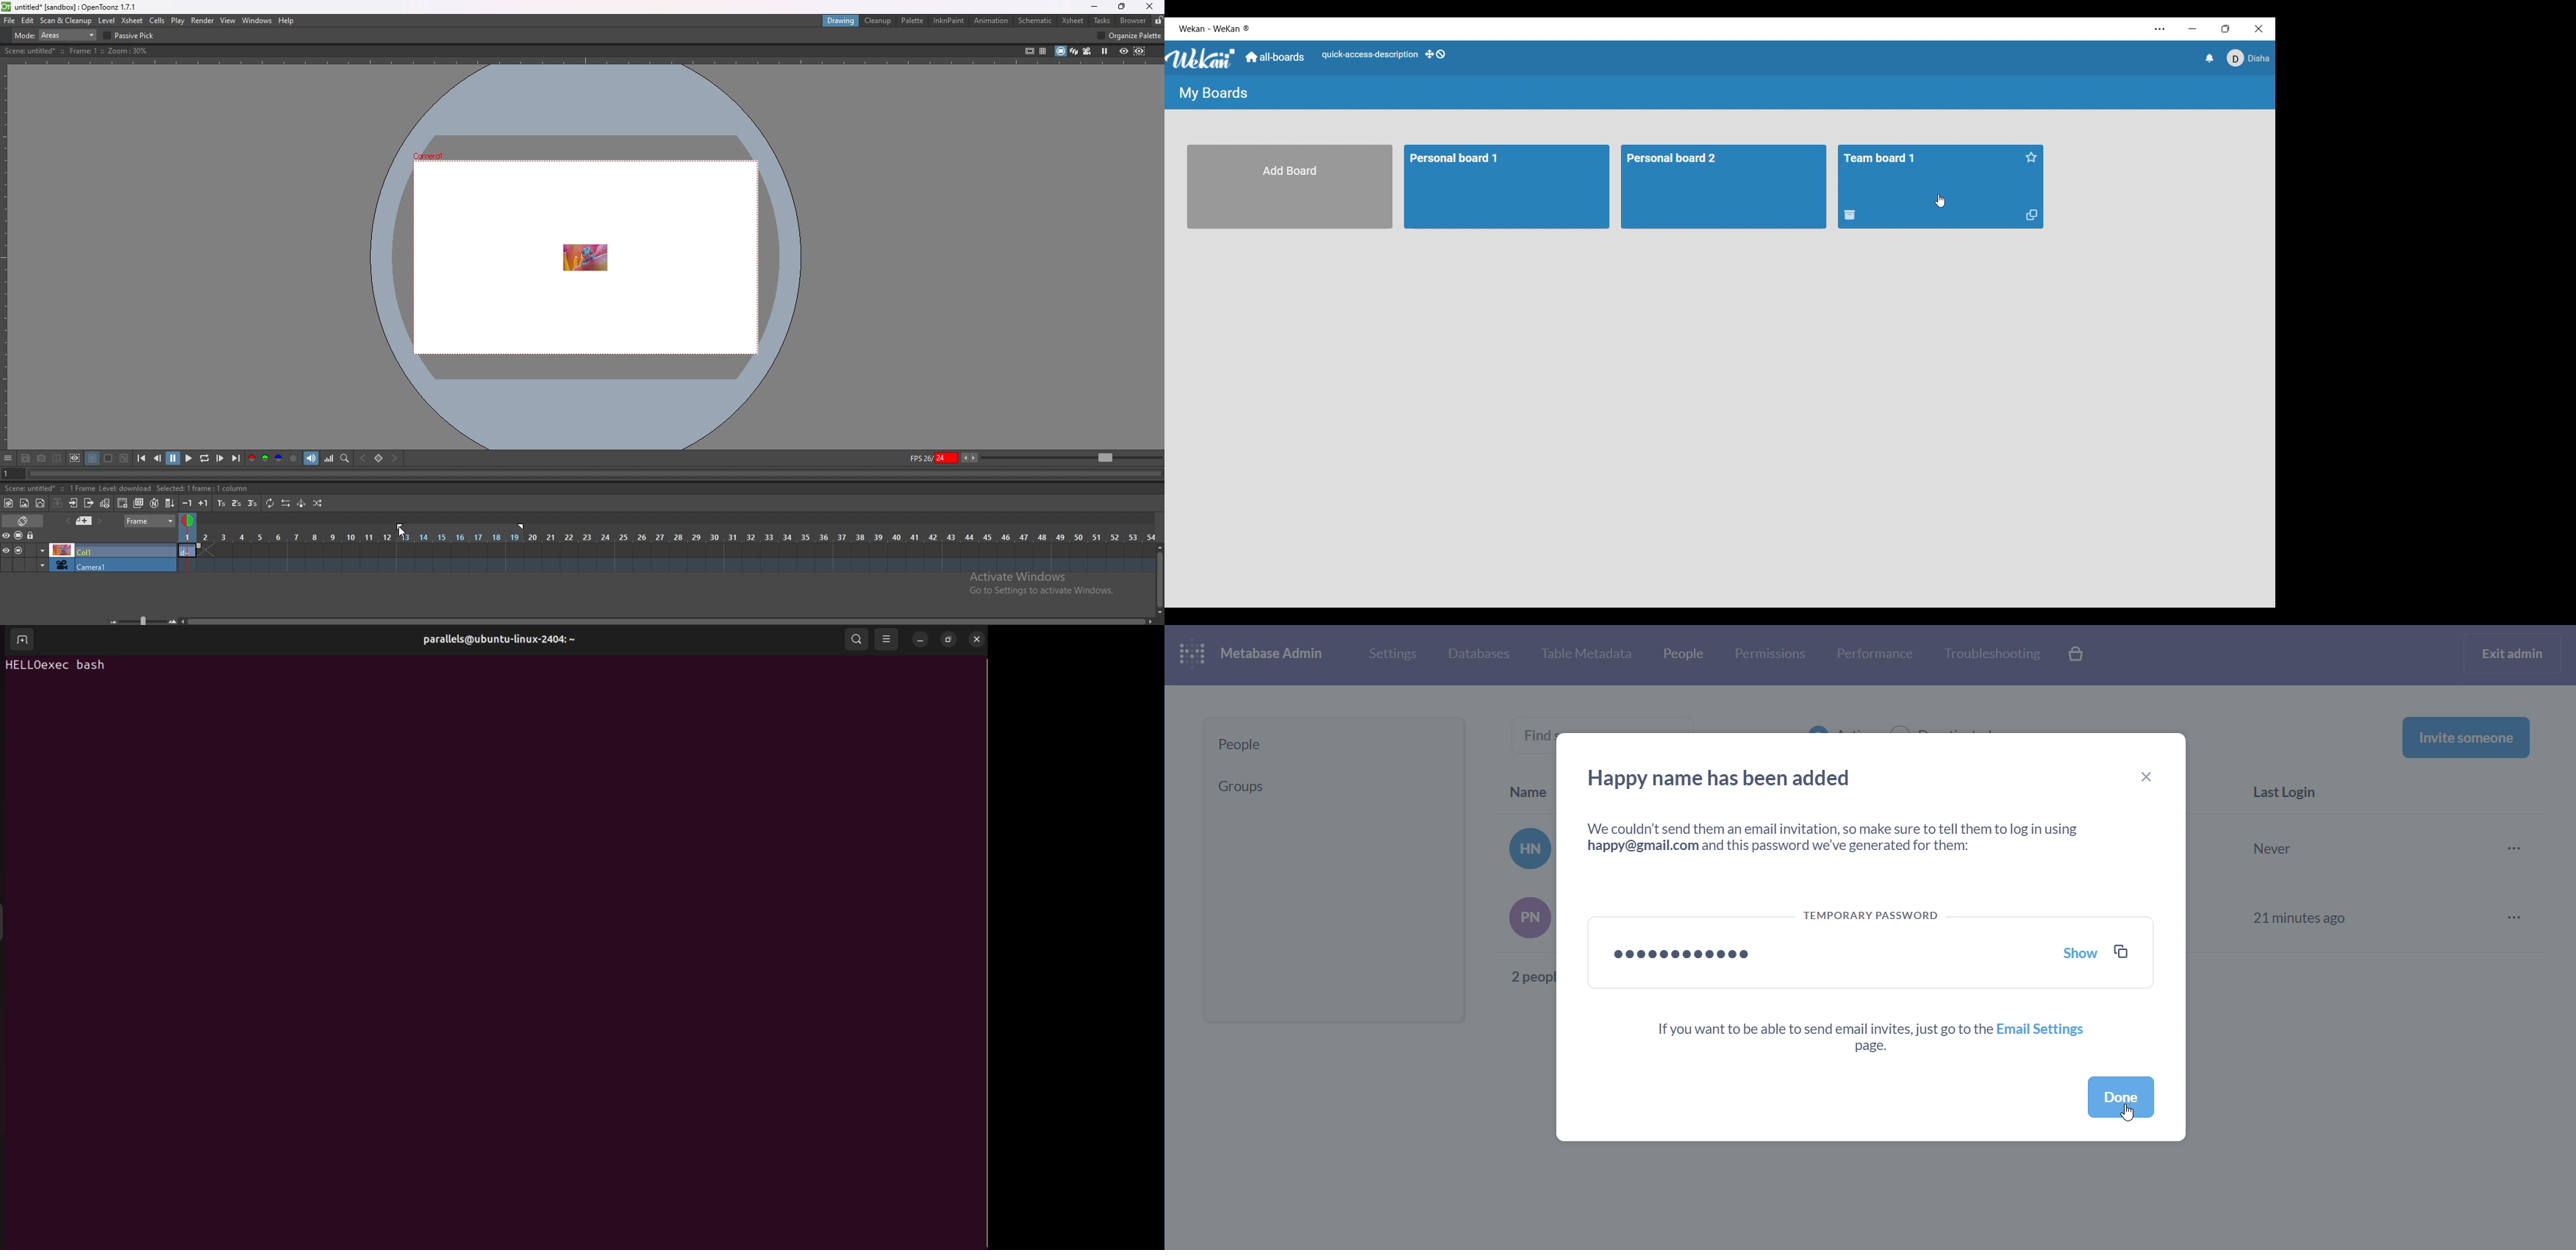 The height and width of the screenshot is (1260, 2576). I want to click on Software logo, so click(1202, 59).